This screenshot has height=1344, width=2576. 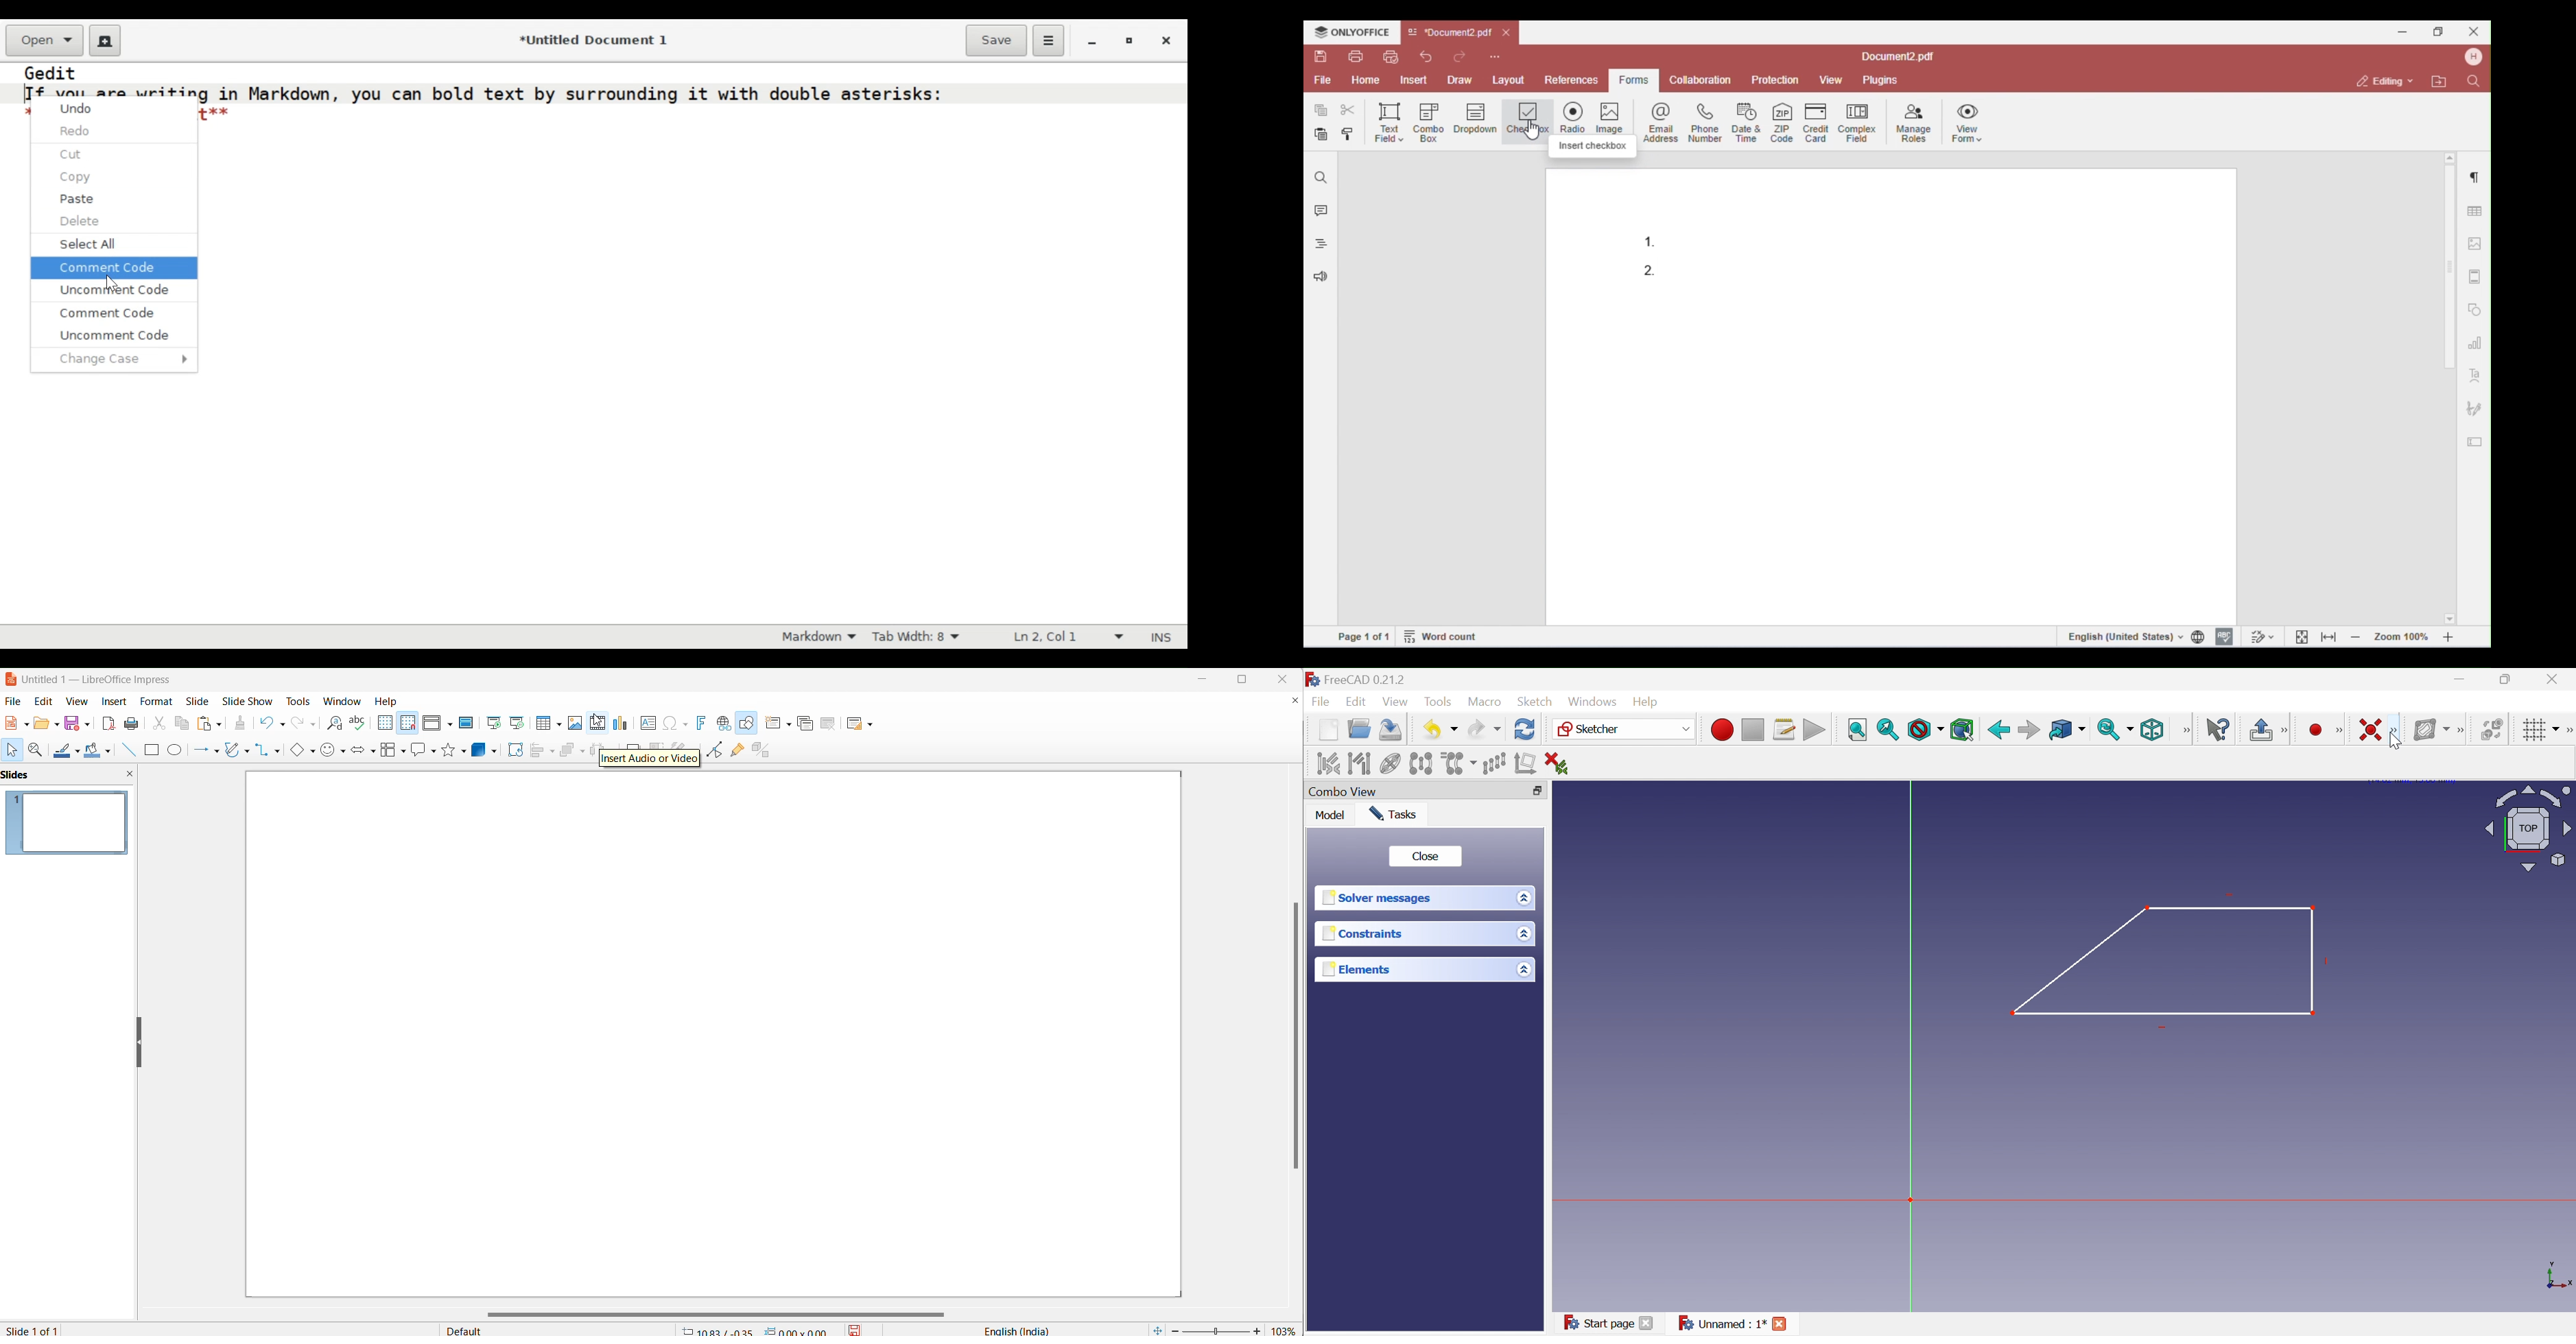 What do you see at coordinates (156, 724) in the screenshot?
I see `cut` at bounding box center [156, 724].